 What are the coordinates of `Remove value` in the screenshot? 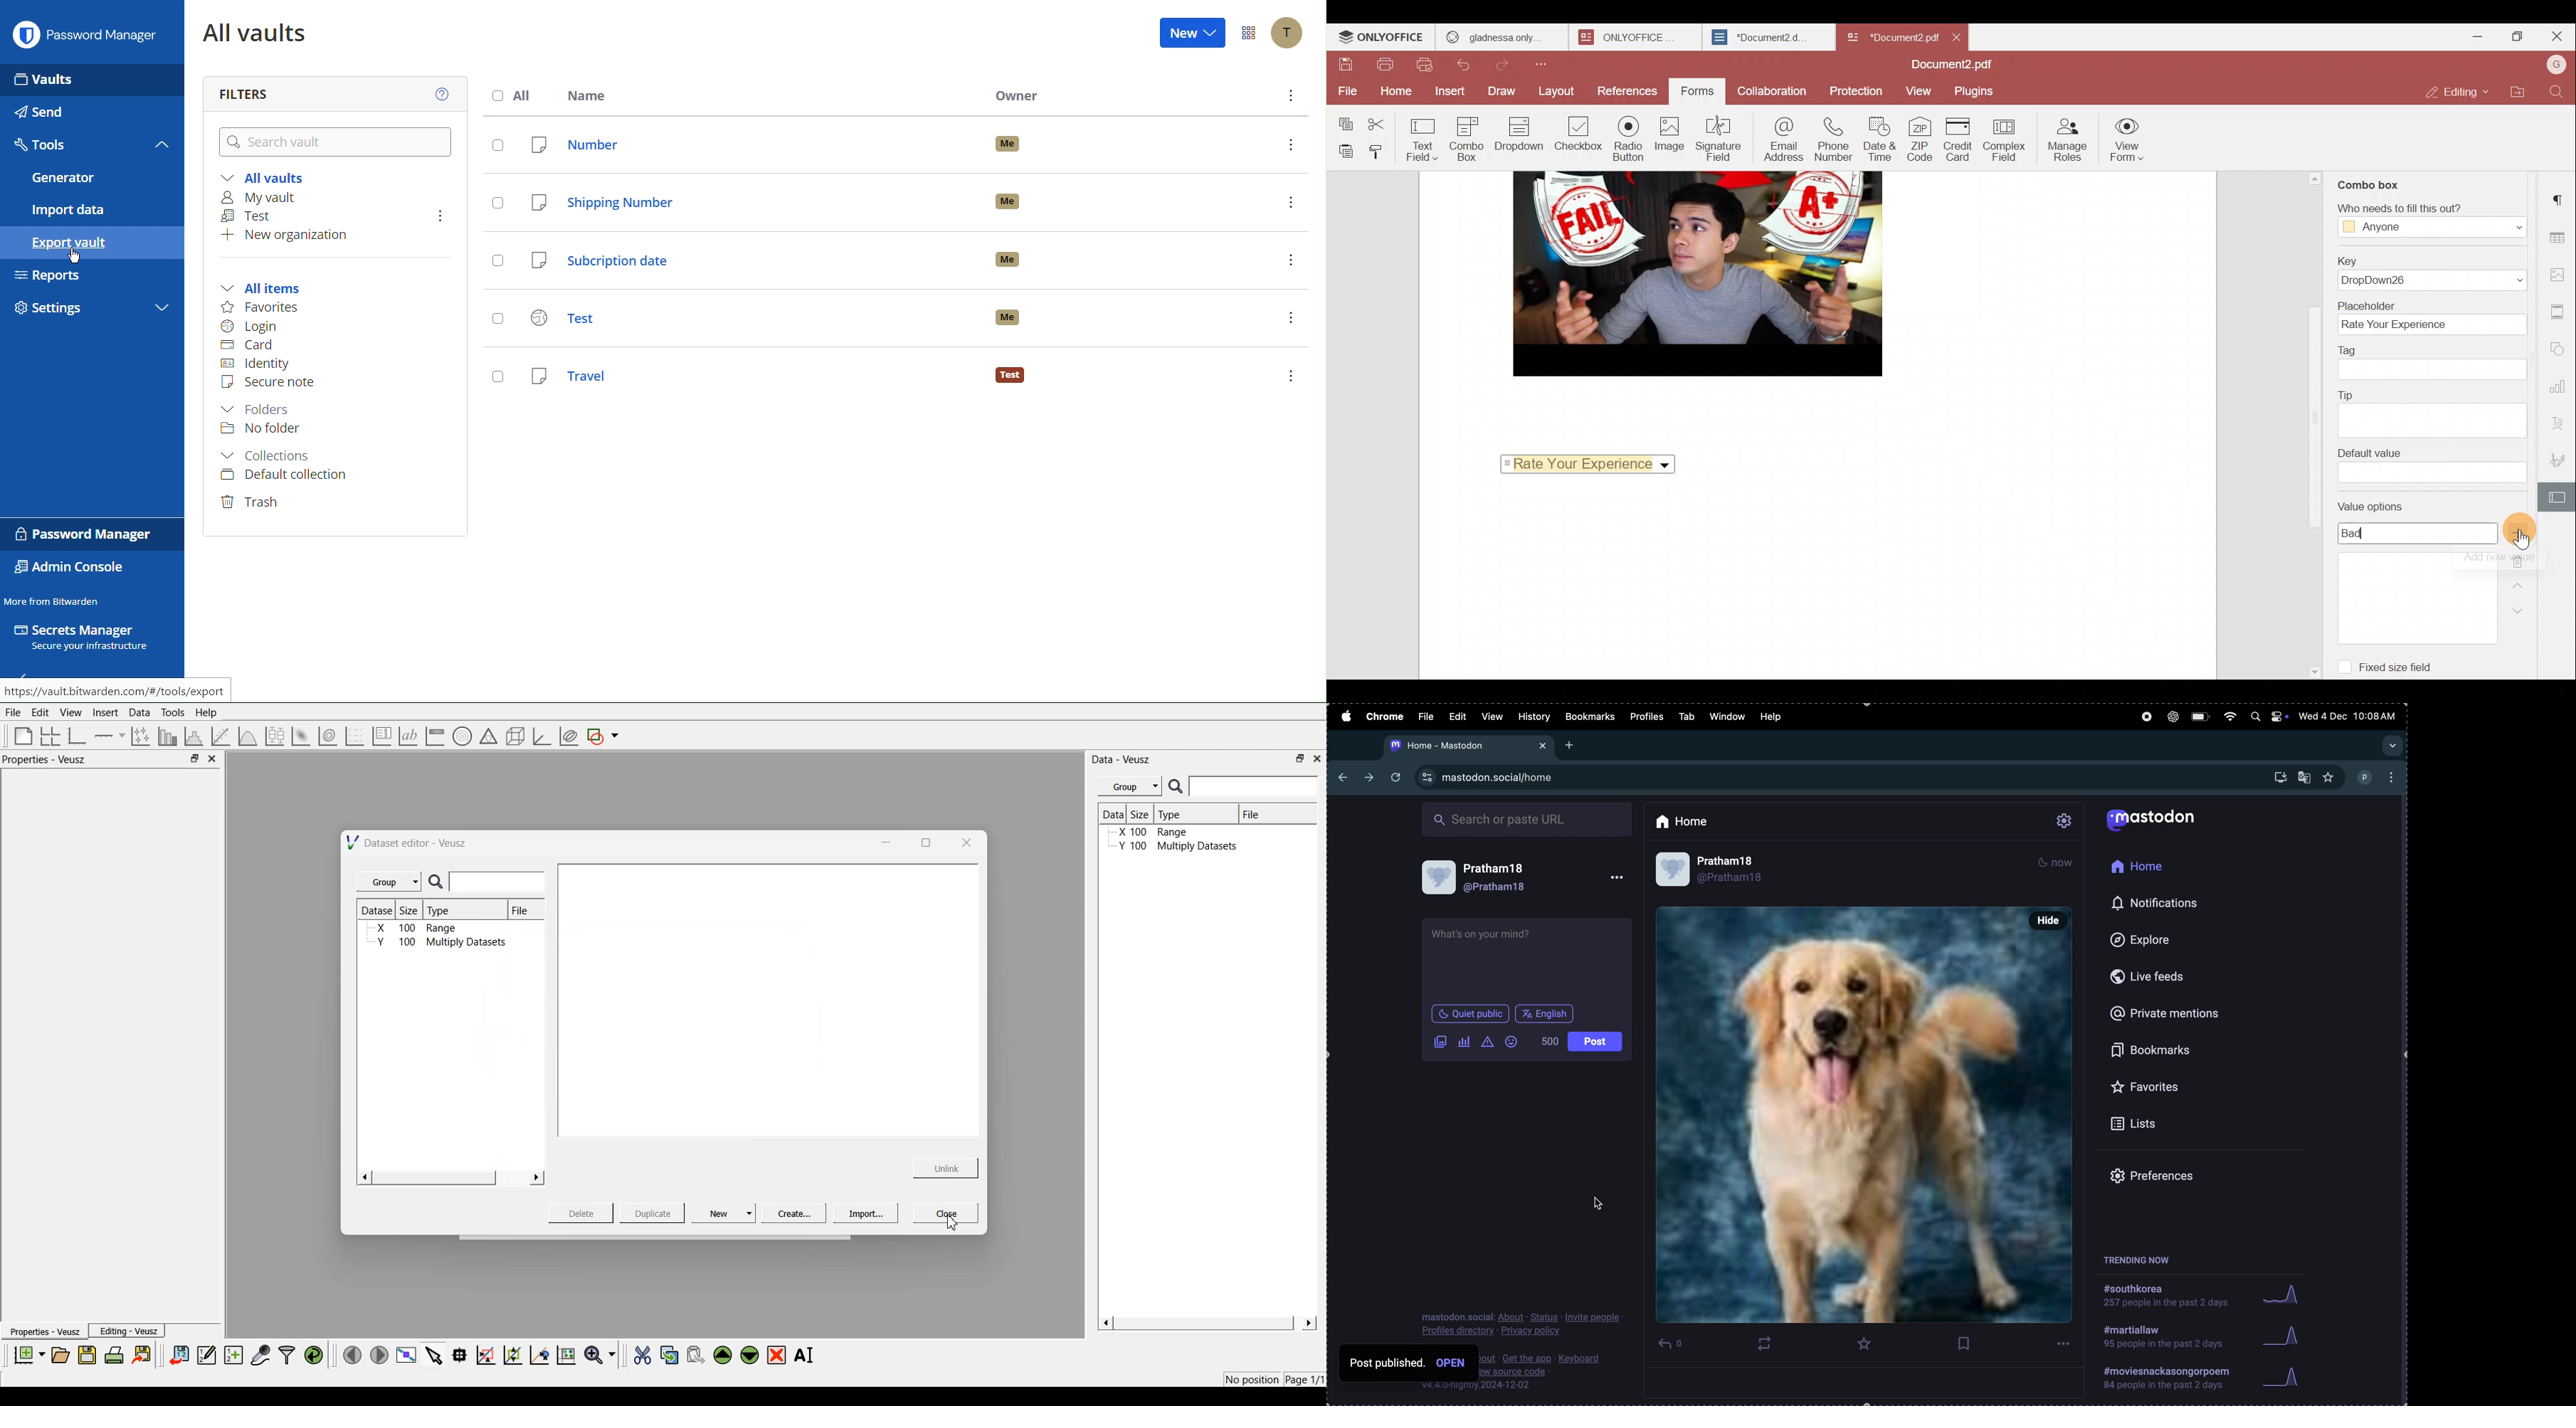 It's located at (2520, 562).